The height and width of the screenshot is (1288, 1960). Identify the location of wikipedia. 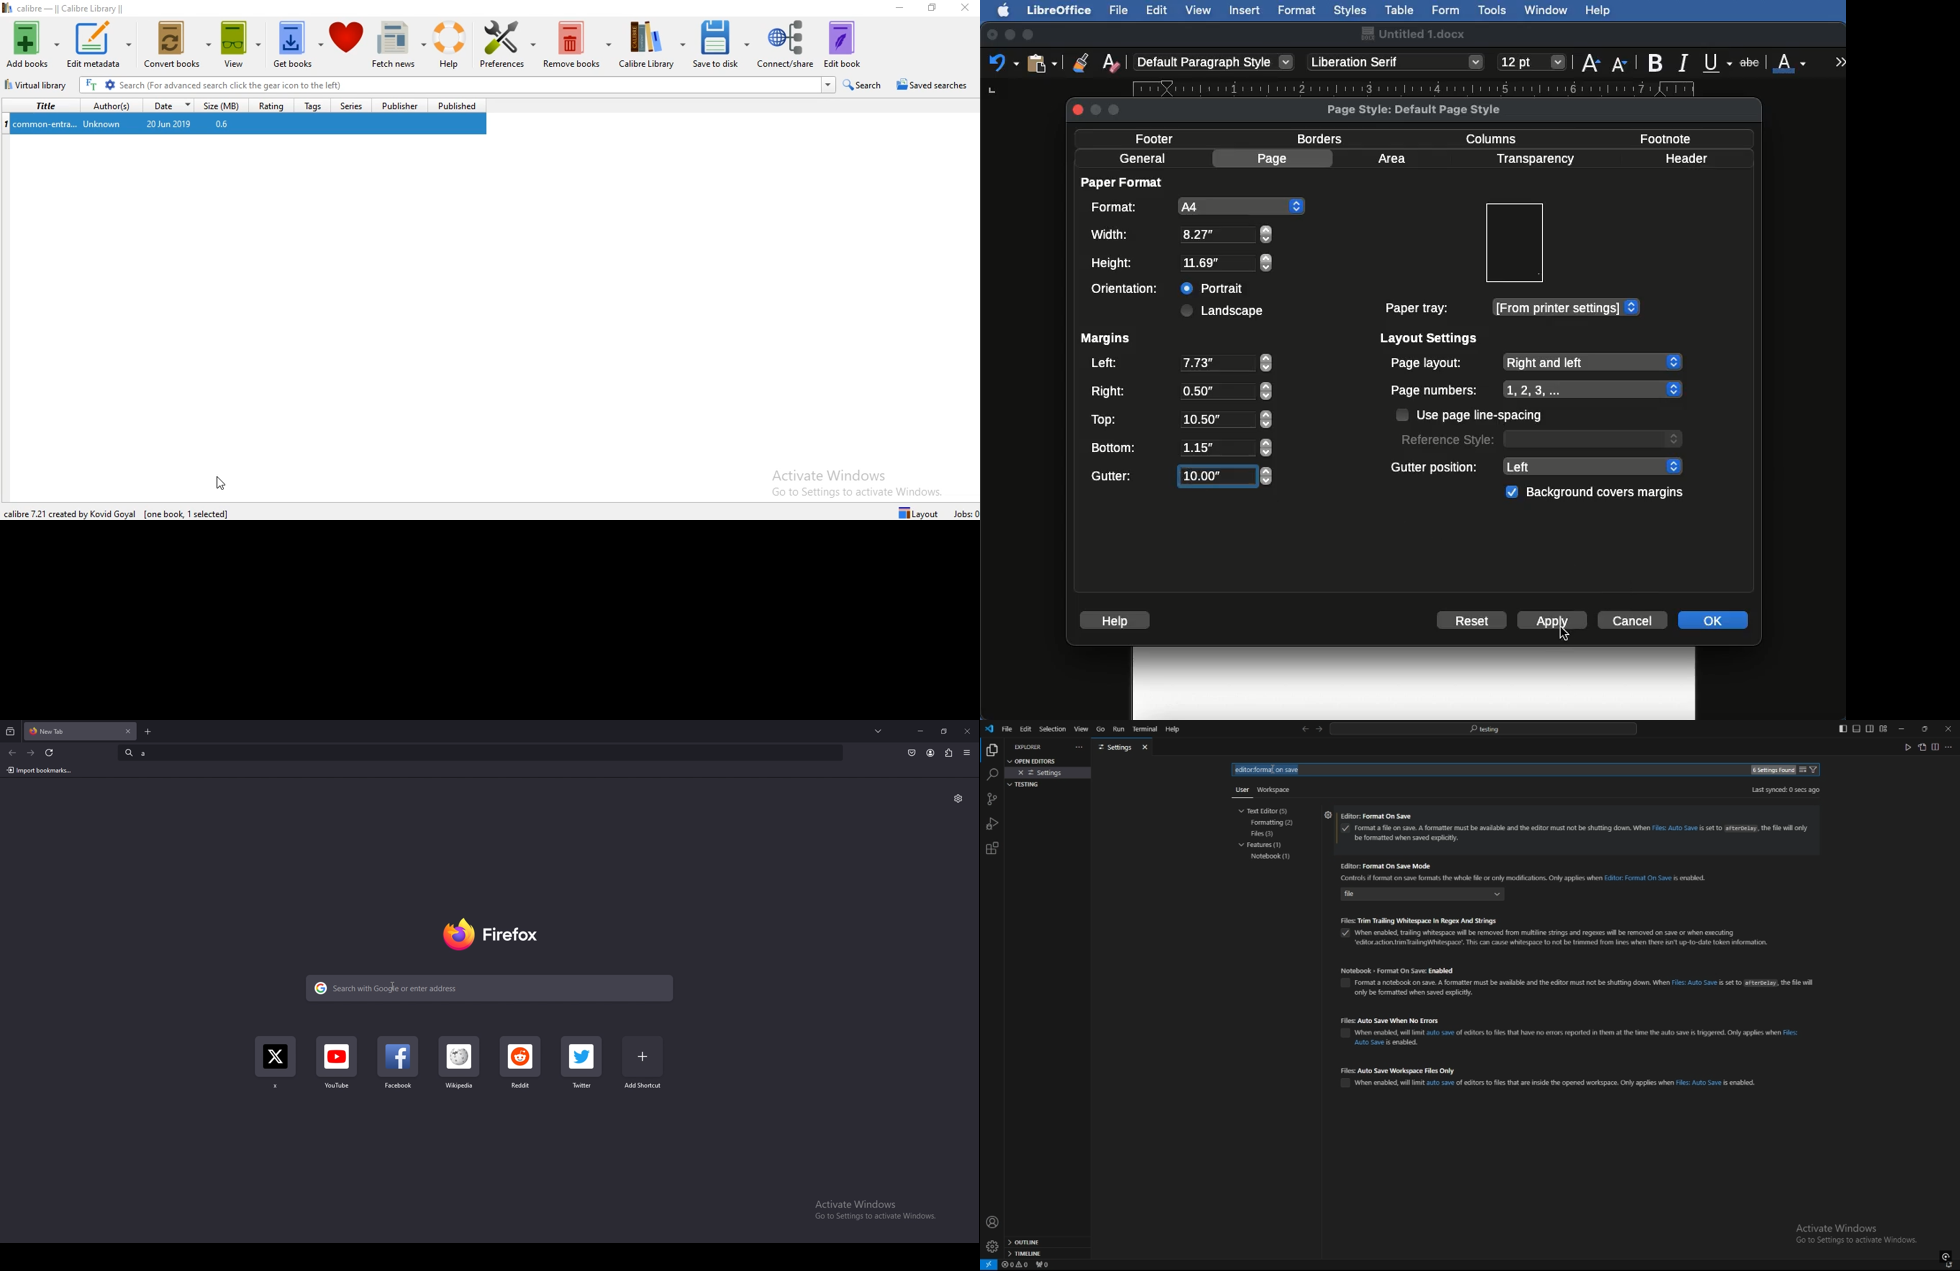
(460, 1070).